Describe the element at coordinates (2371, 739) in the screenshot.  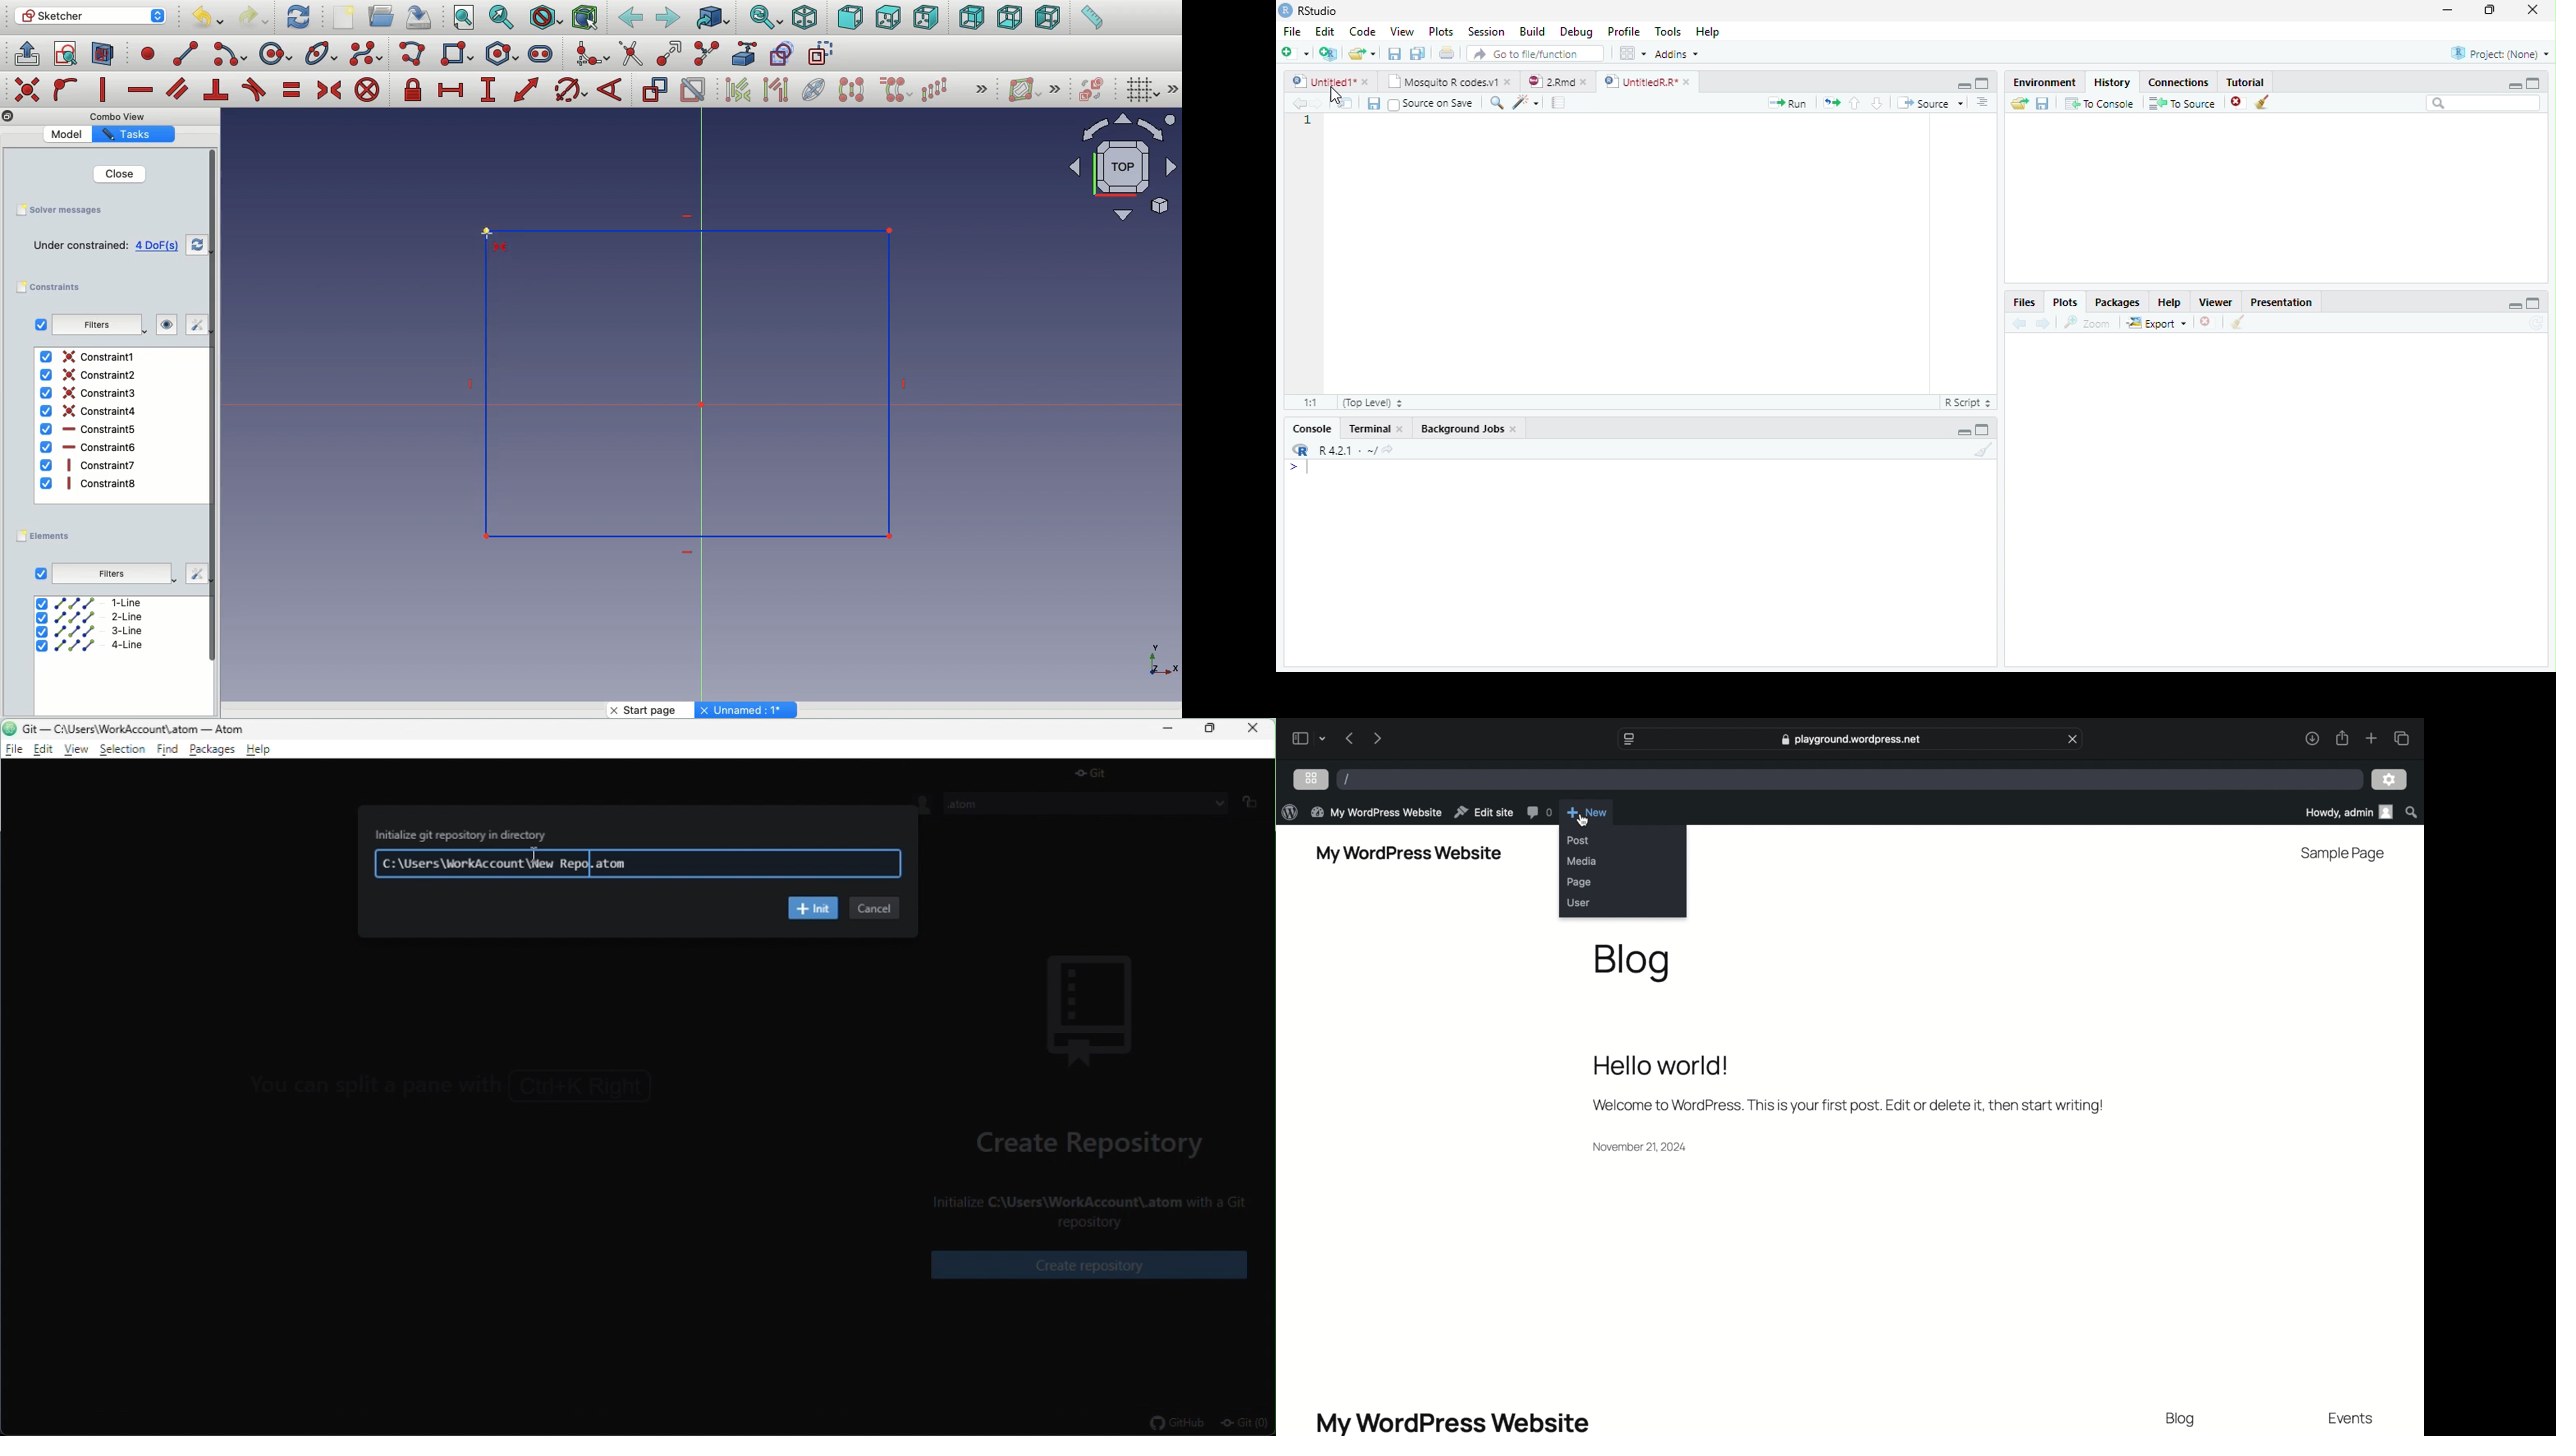
I see `new tab` at that location.